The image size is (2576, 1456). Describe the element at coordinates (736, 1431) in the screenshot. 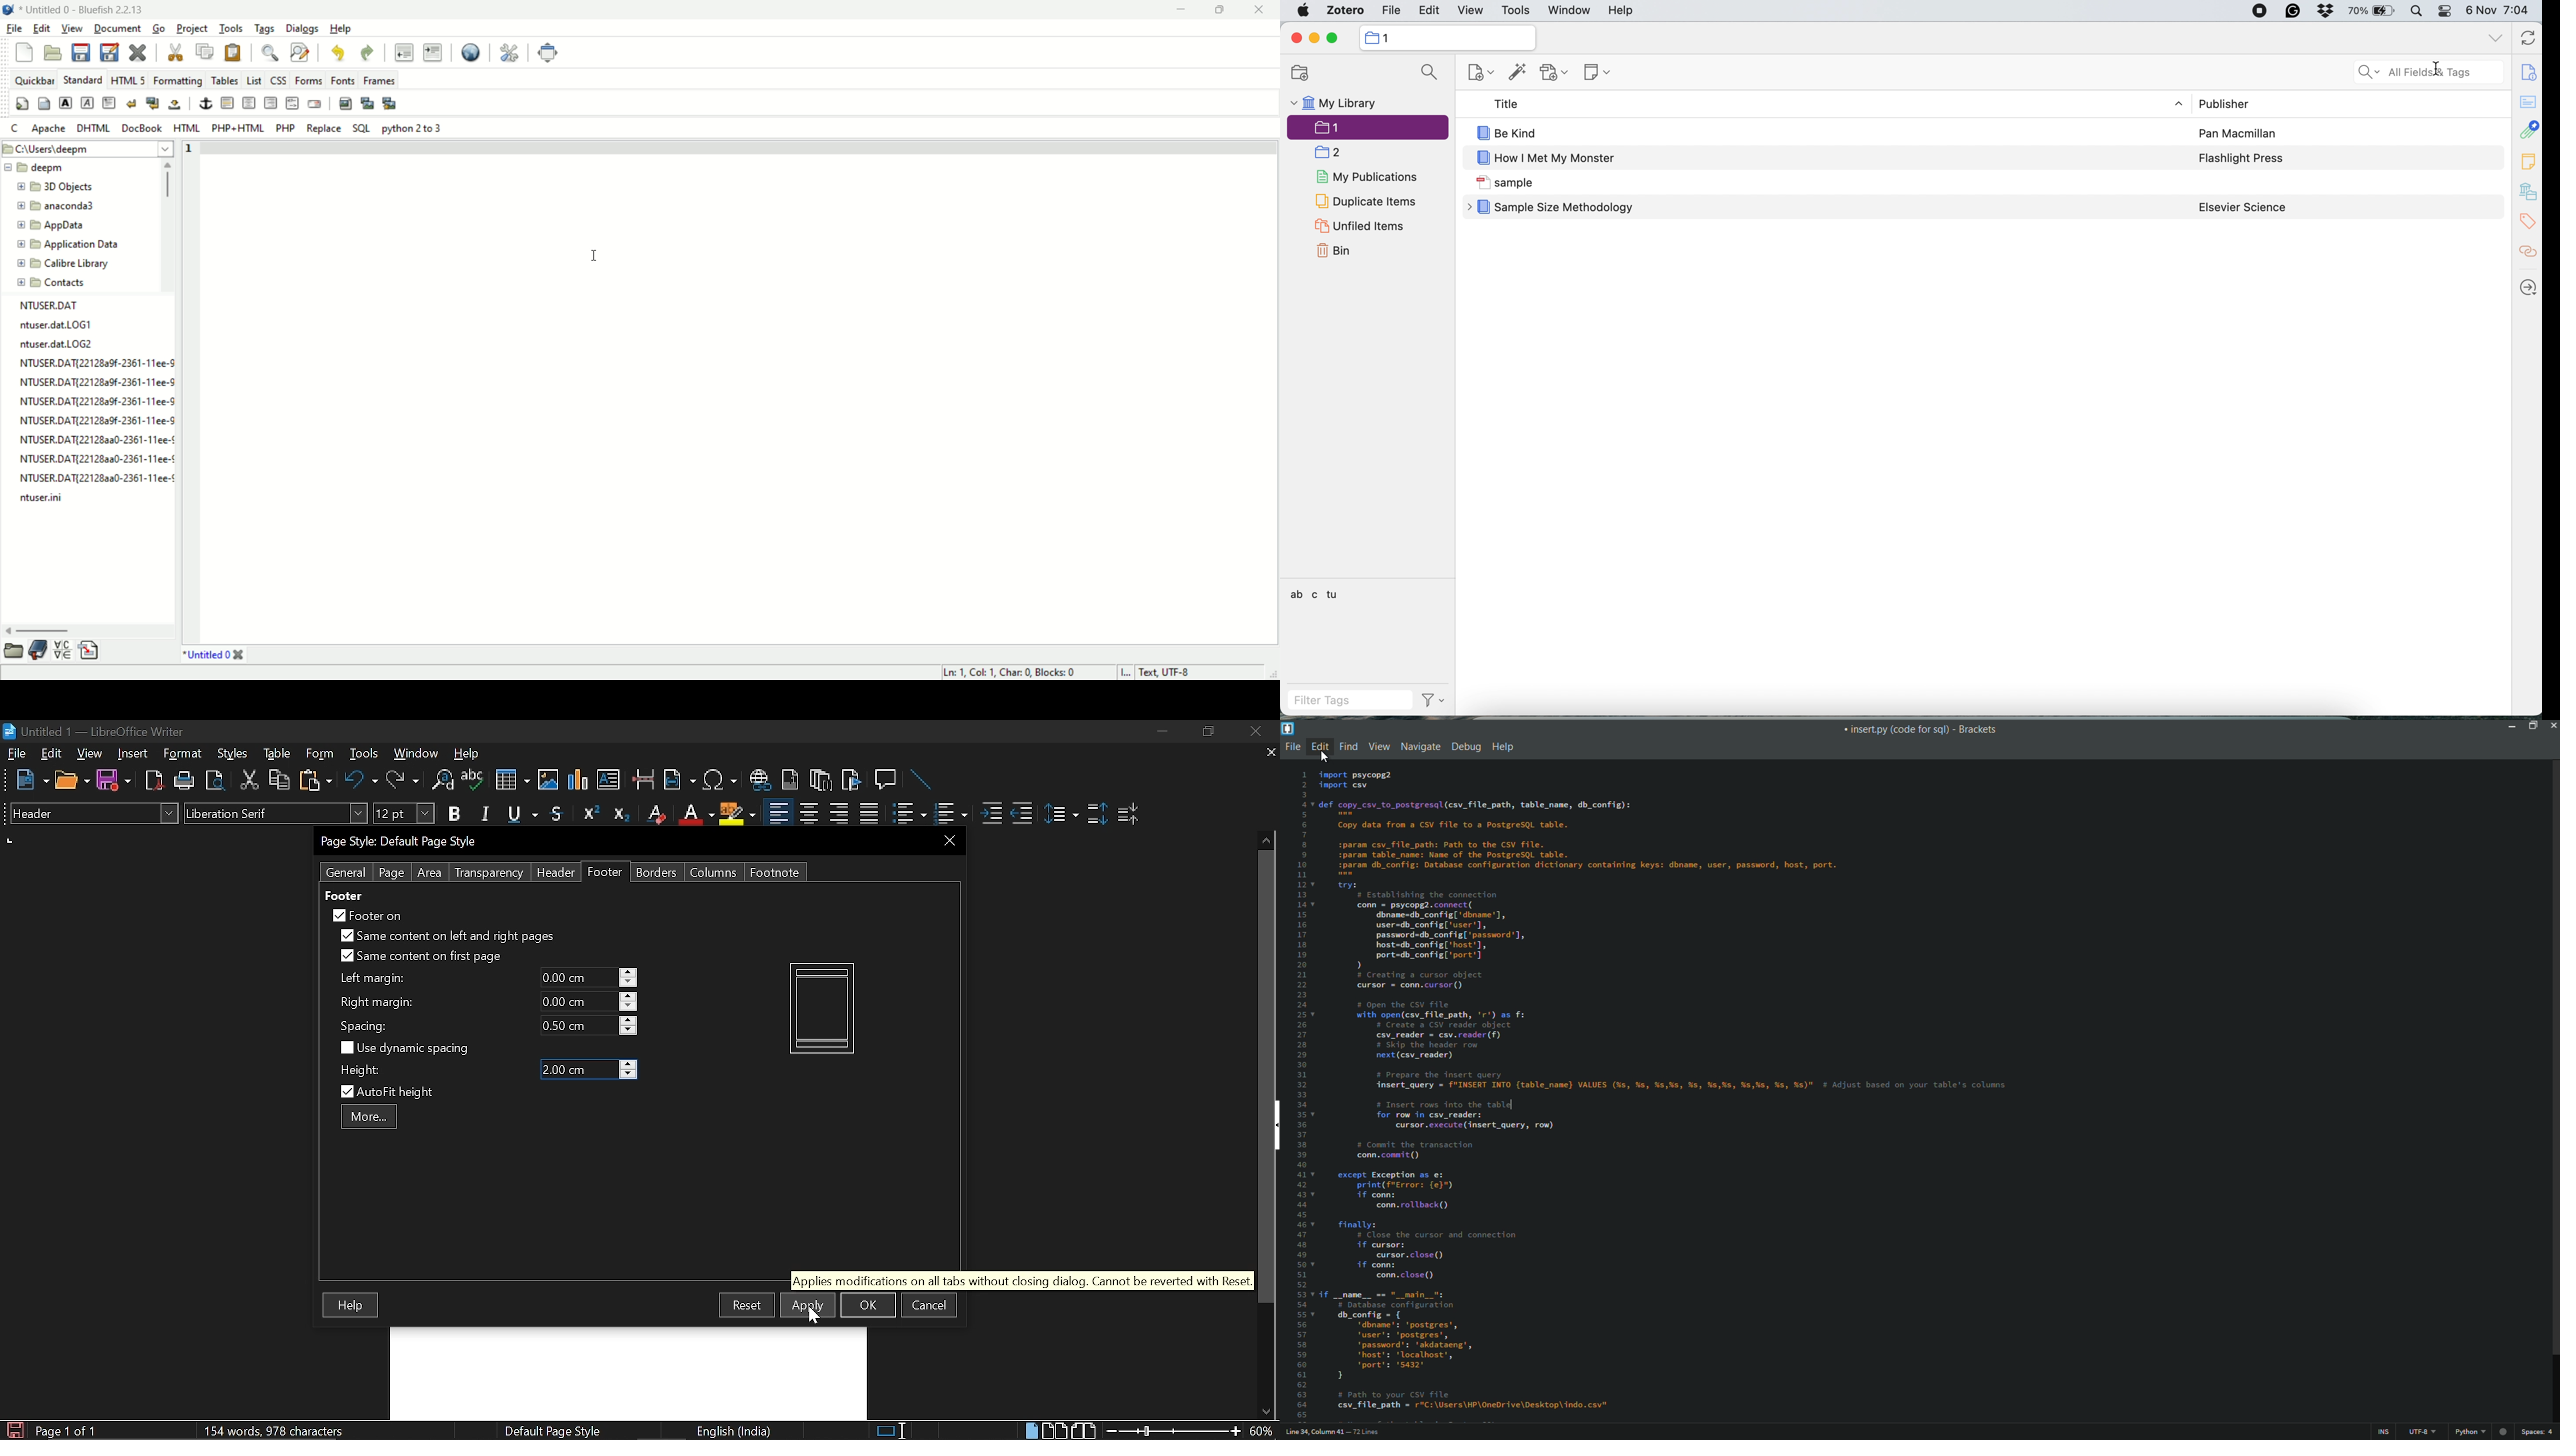

I see ` language` at that location.